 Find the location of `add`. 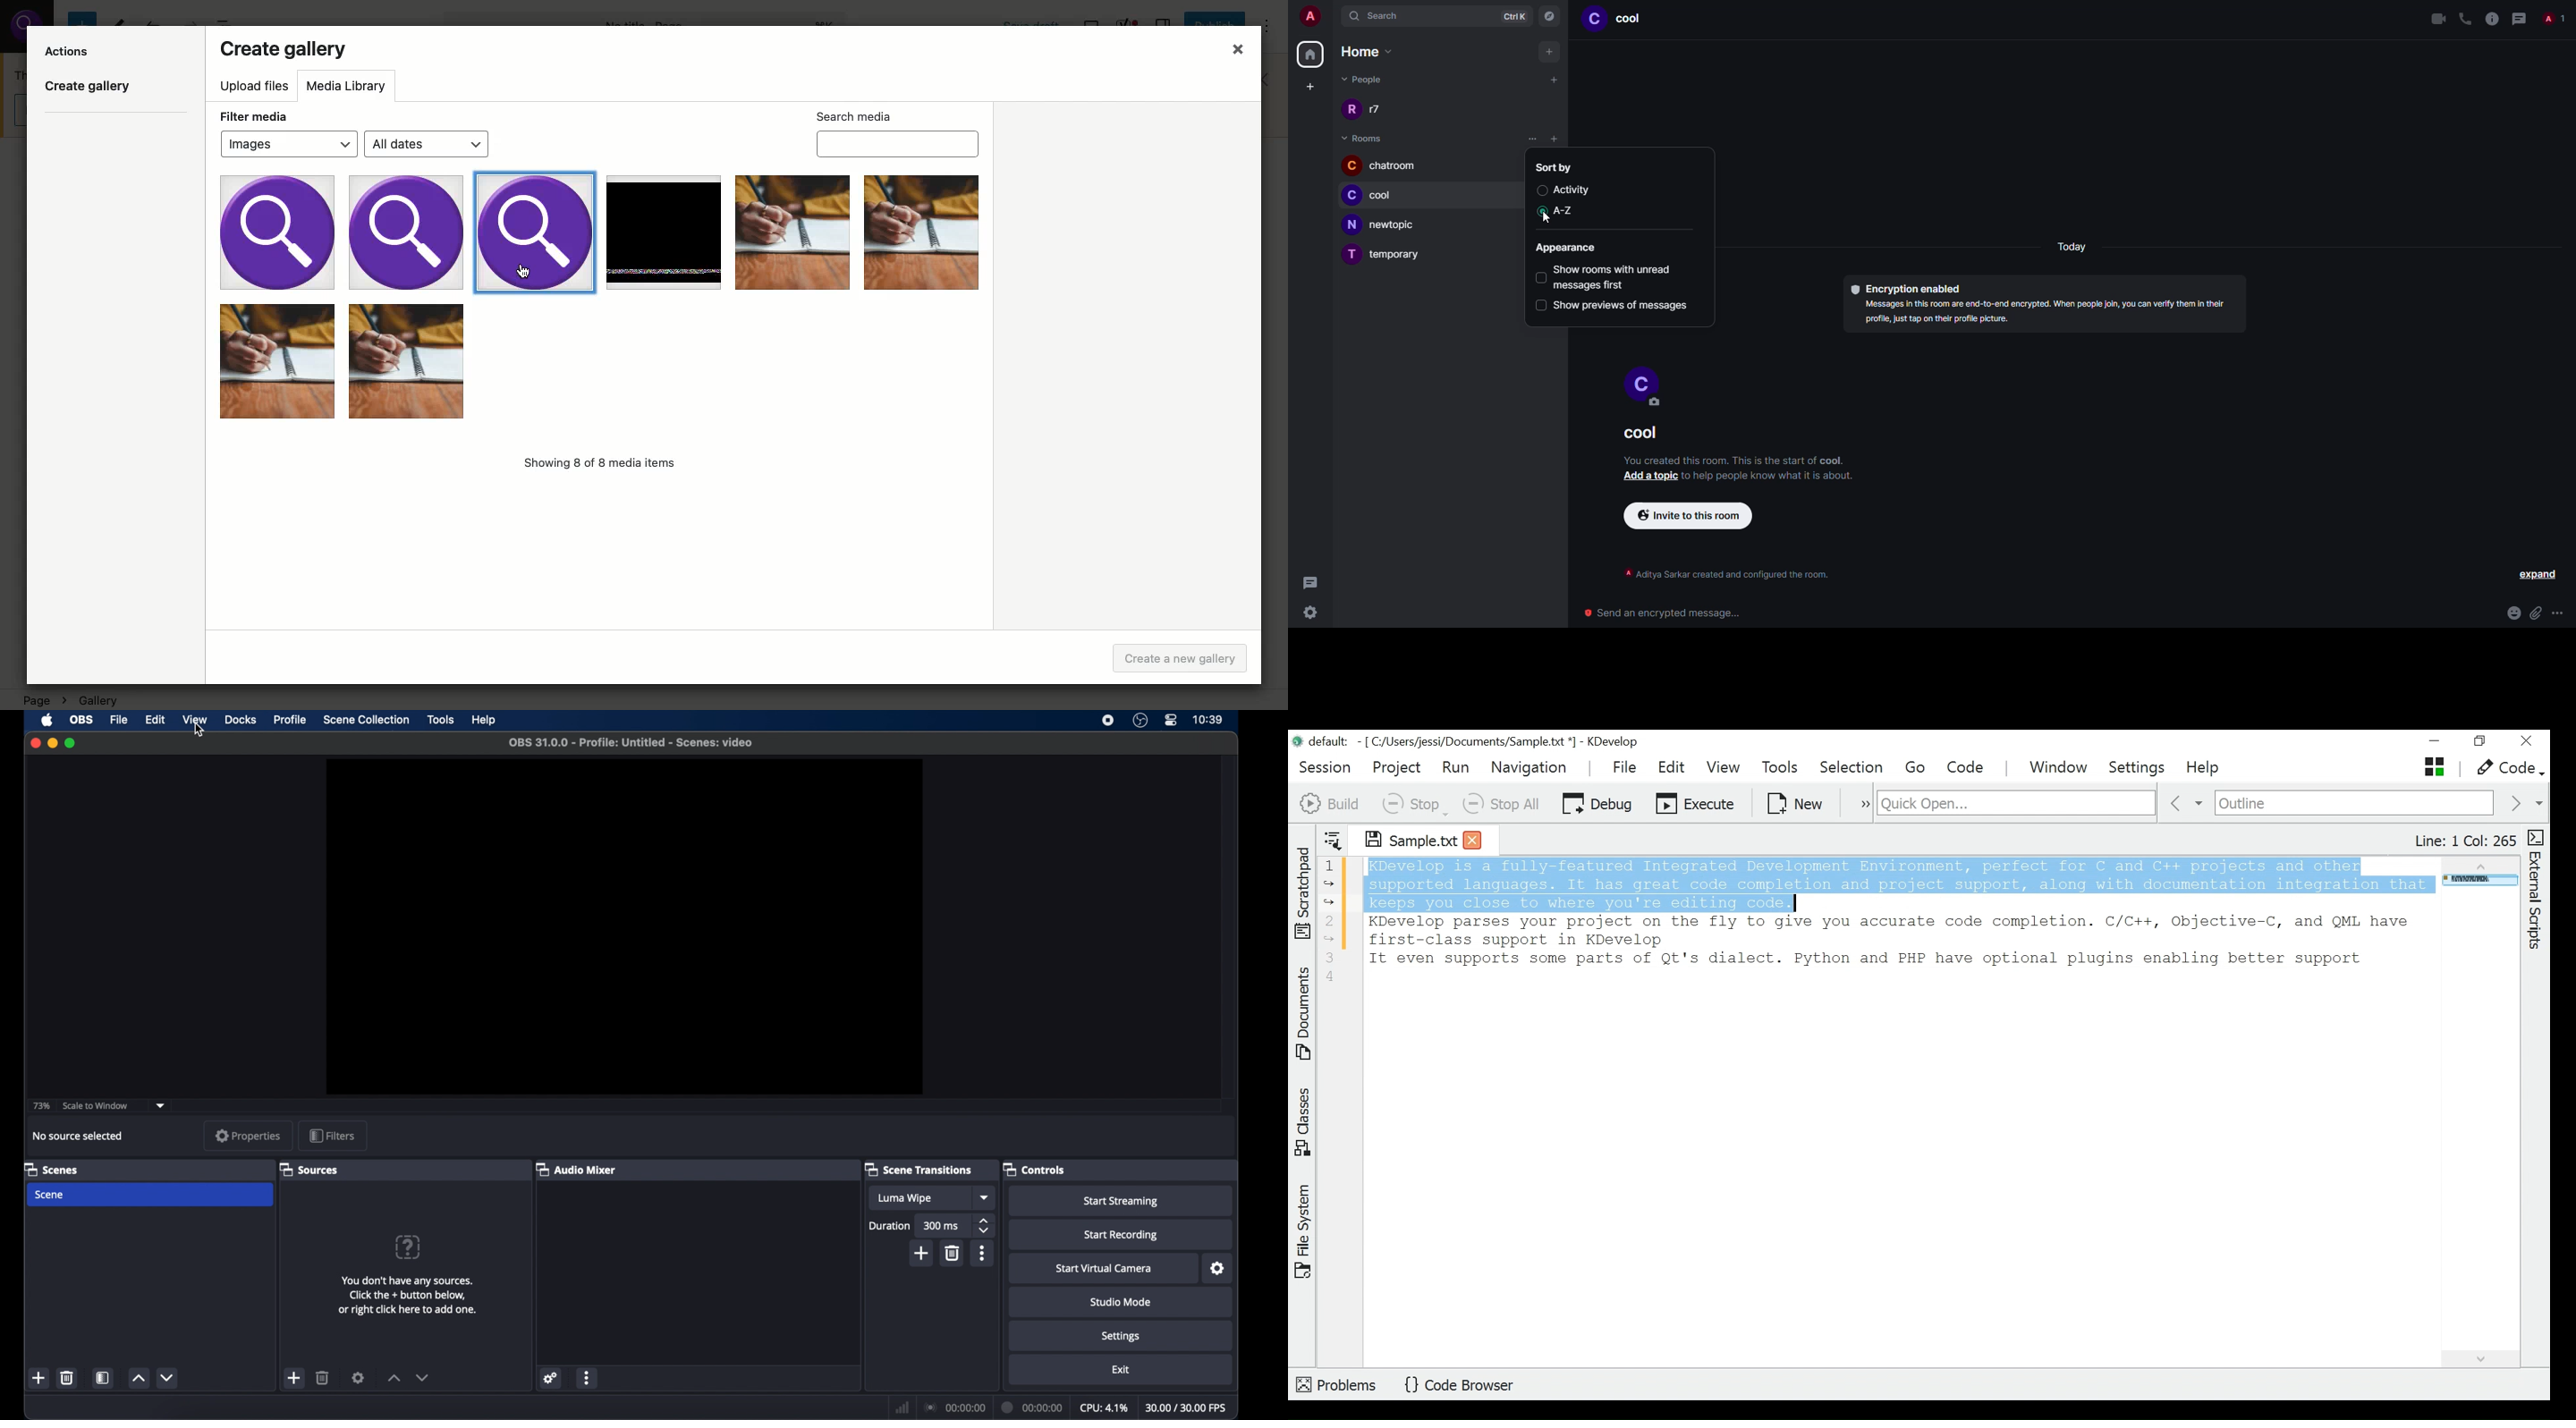

add is located at coordinates (39, 1378).